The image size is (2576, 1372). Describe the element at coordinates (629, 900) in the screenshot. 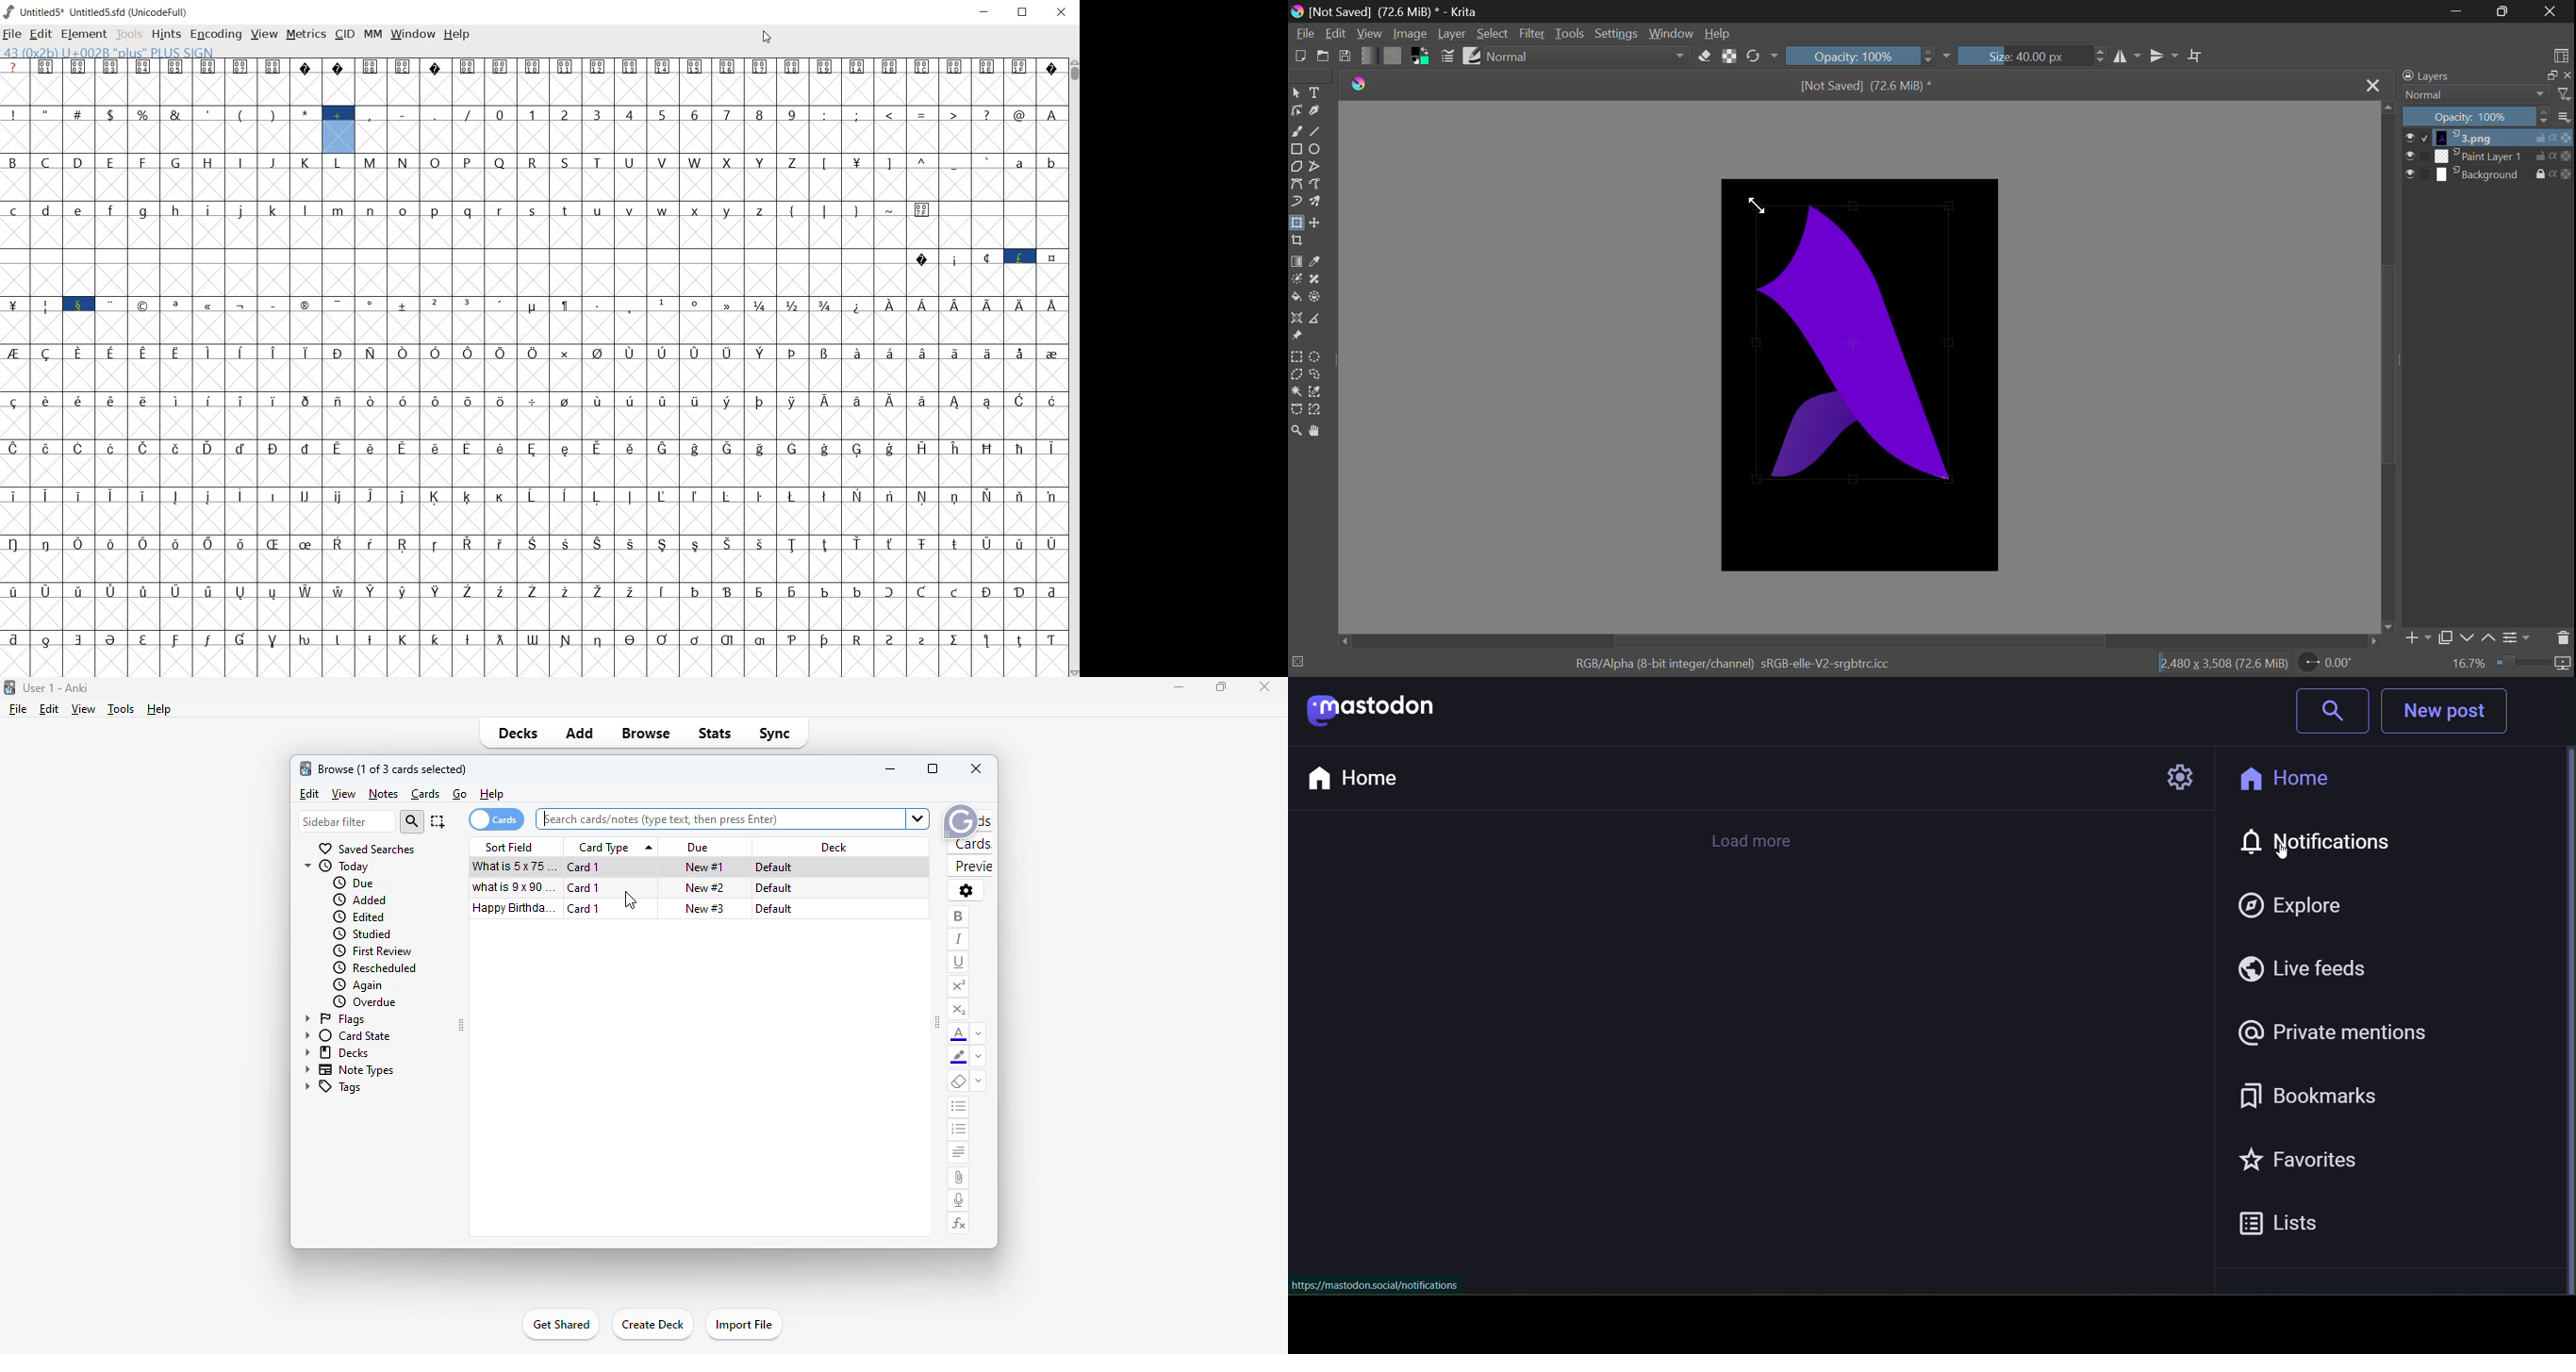

I see `cursor` at that location.